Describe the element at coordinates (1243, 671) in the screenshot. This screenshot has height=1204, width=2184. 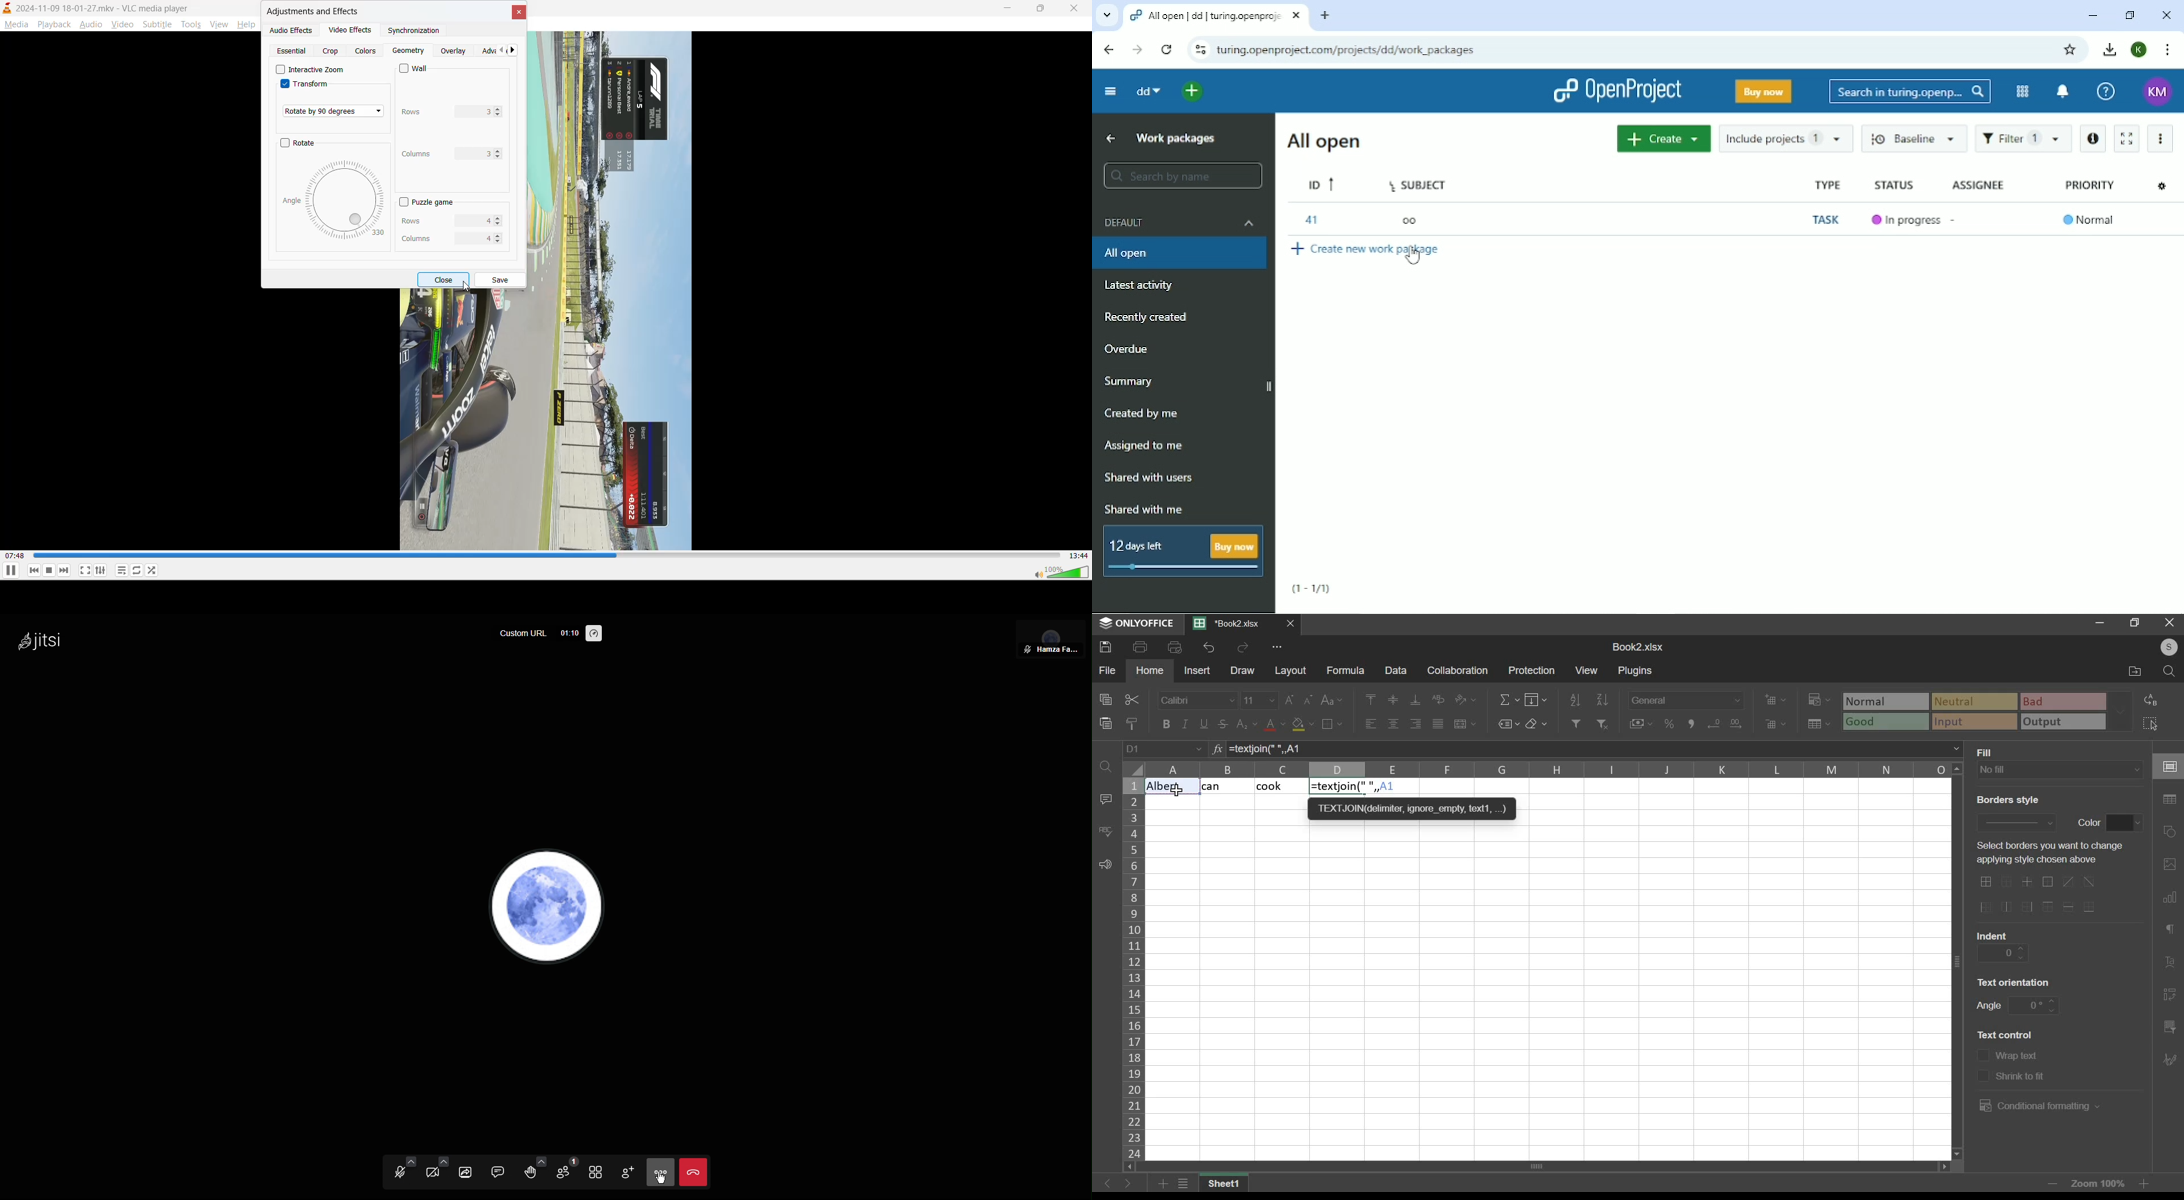
I see `draw` at that location.